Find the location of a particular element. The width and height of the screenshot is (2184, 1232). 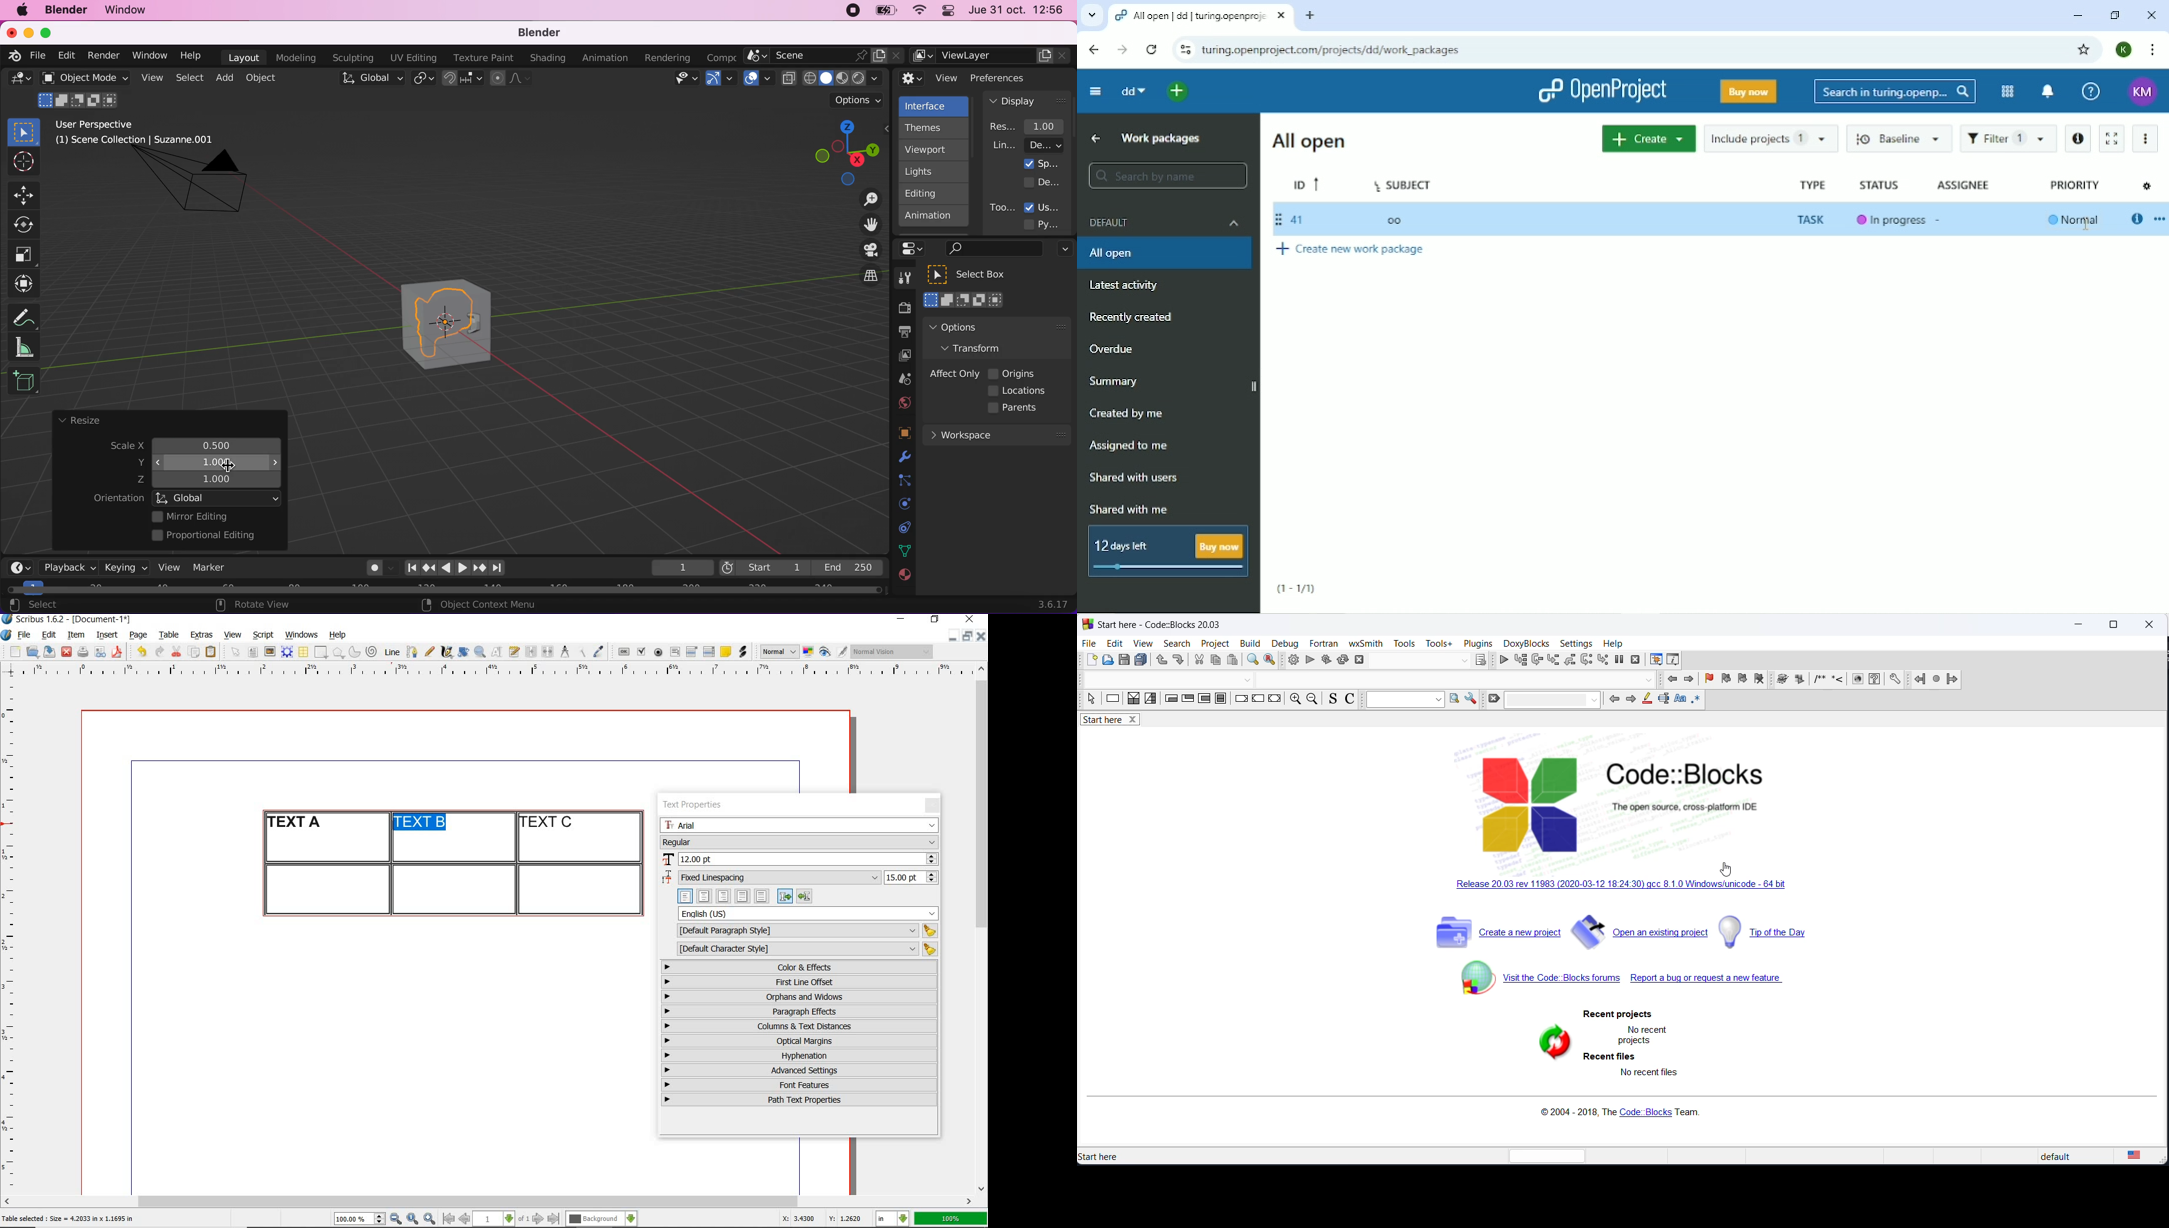

texture paint is located at coordinates (481, 57).